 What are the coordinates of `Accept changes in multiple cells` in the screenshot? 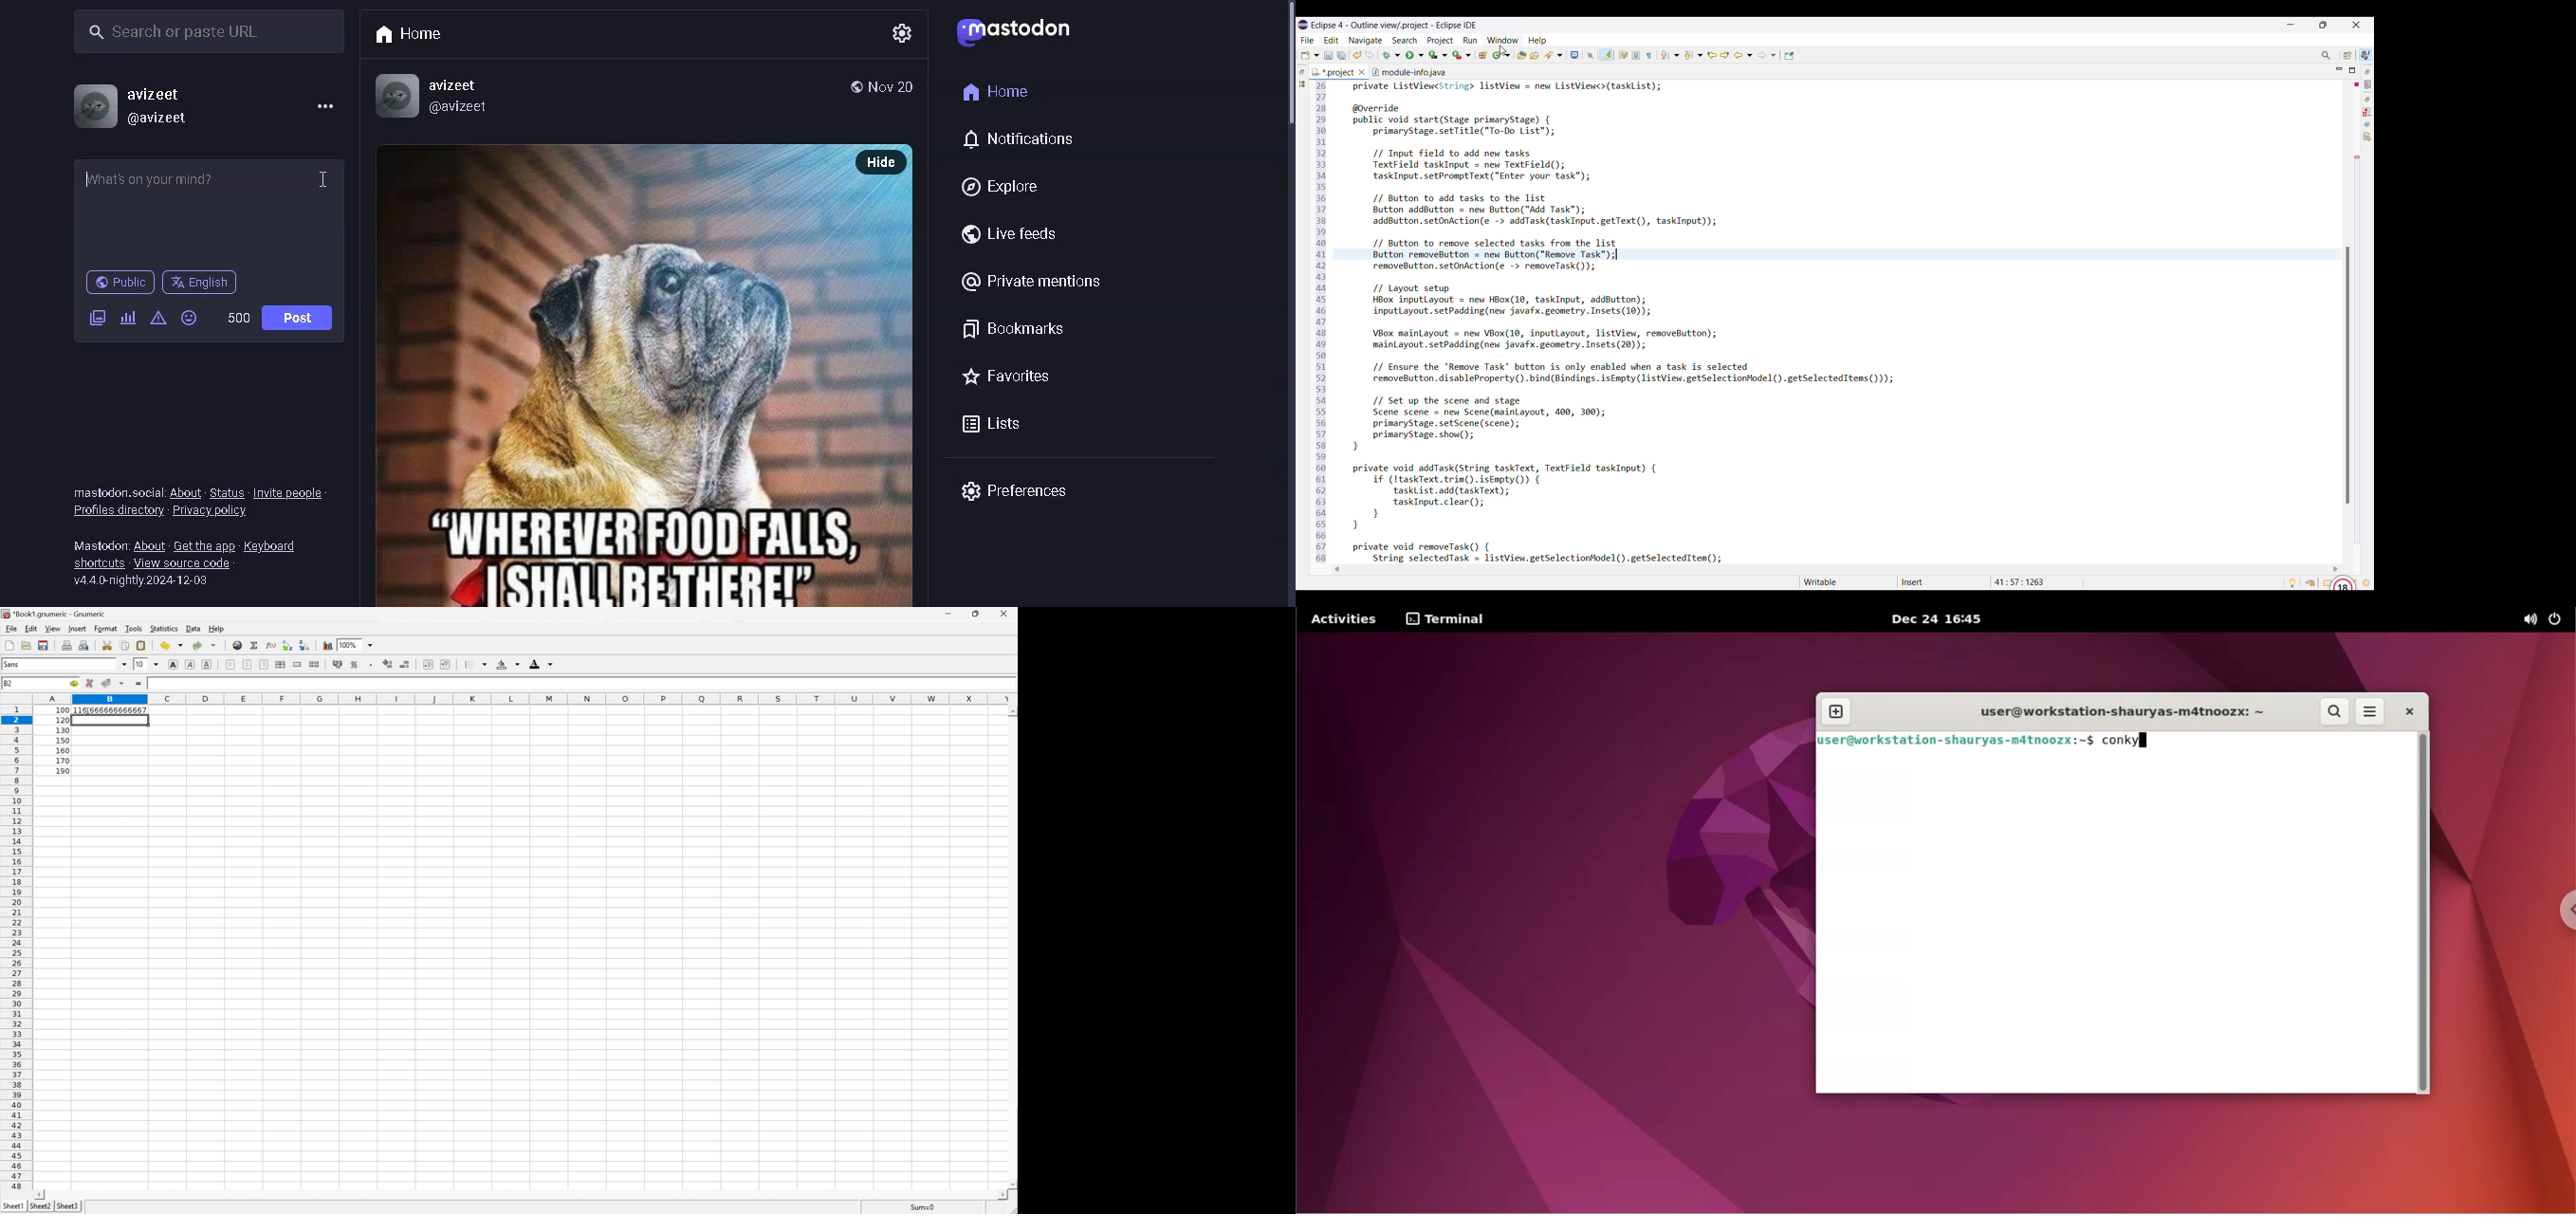 It's located at (122, 683).